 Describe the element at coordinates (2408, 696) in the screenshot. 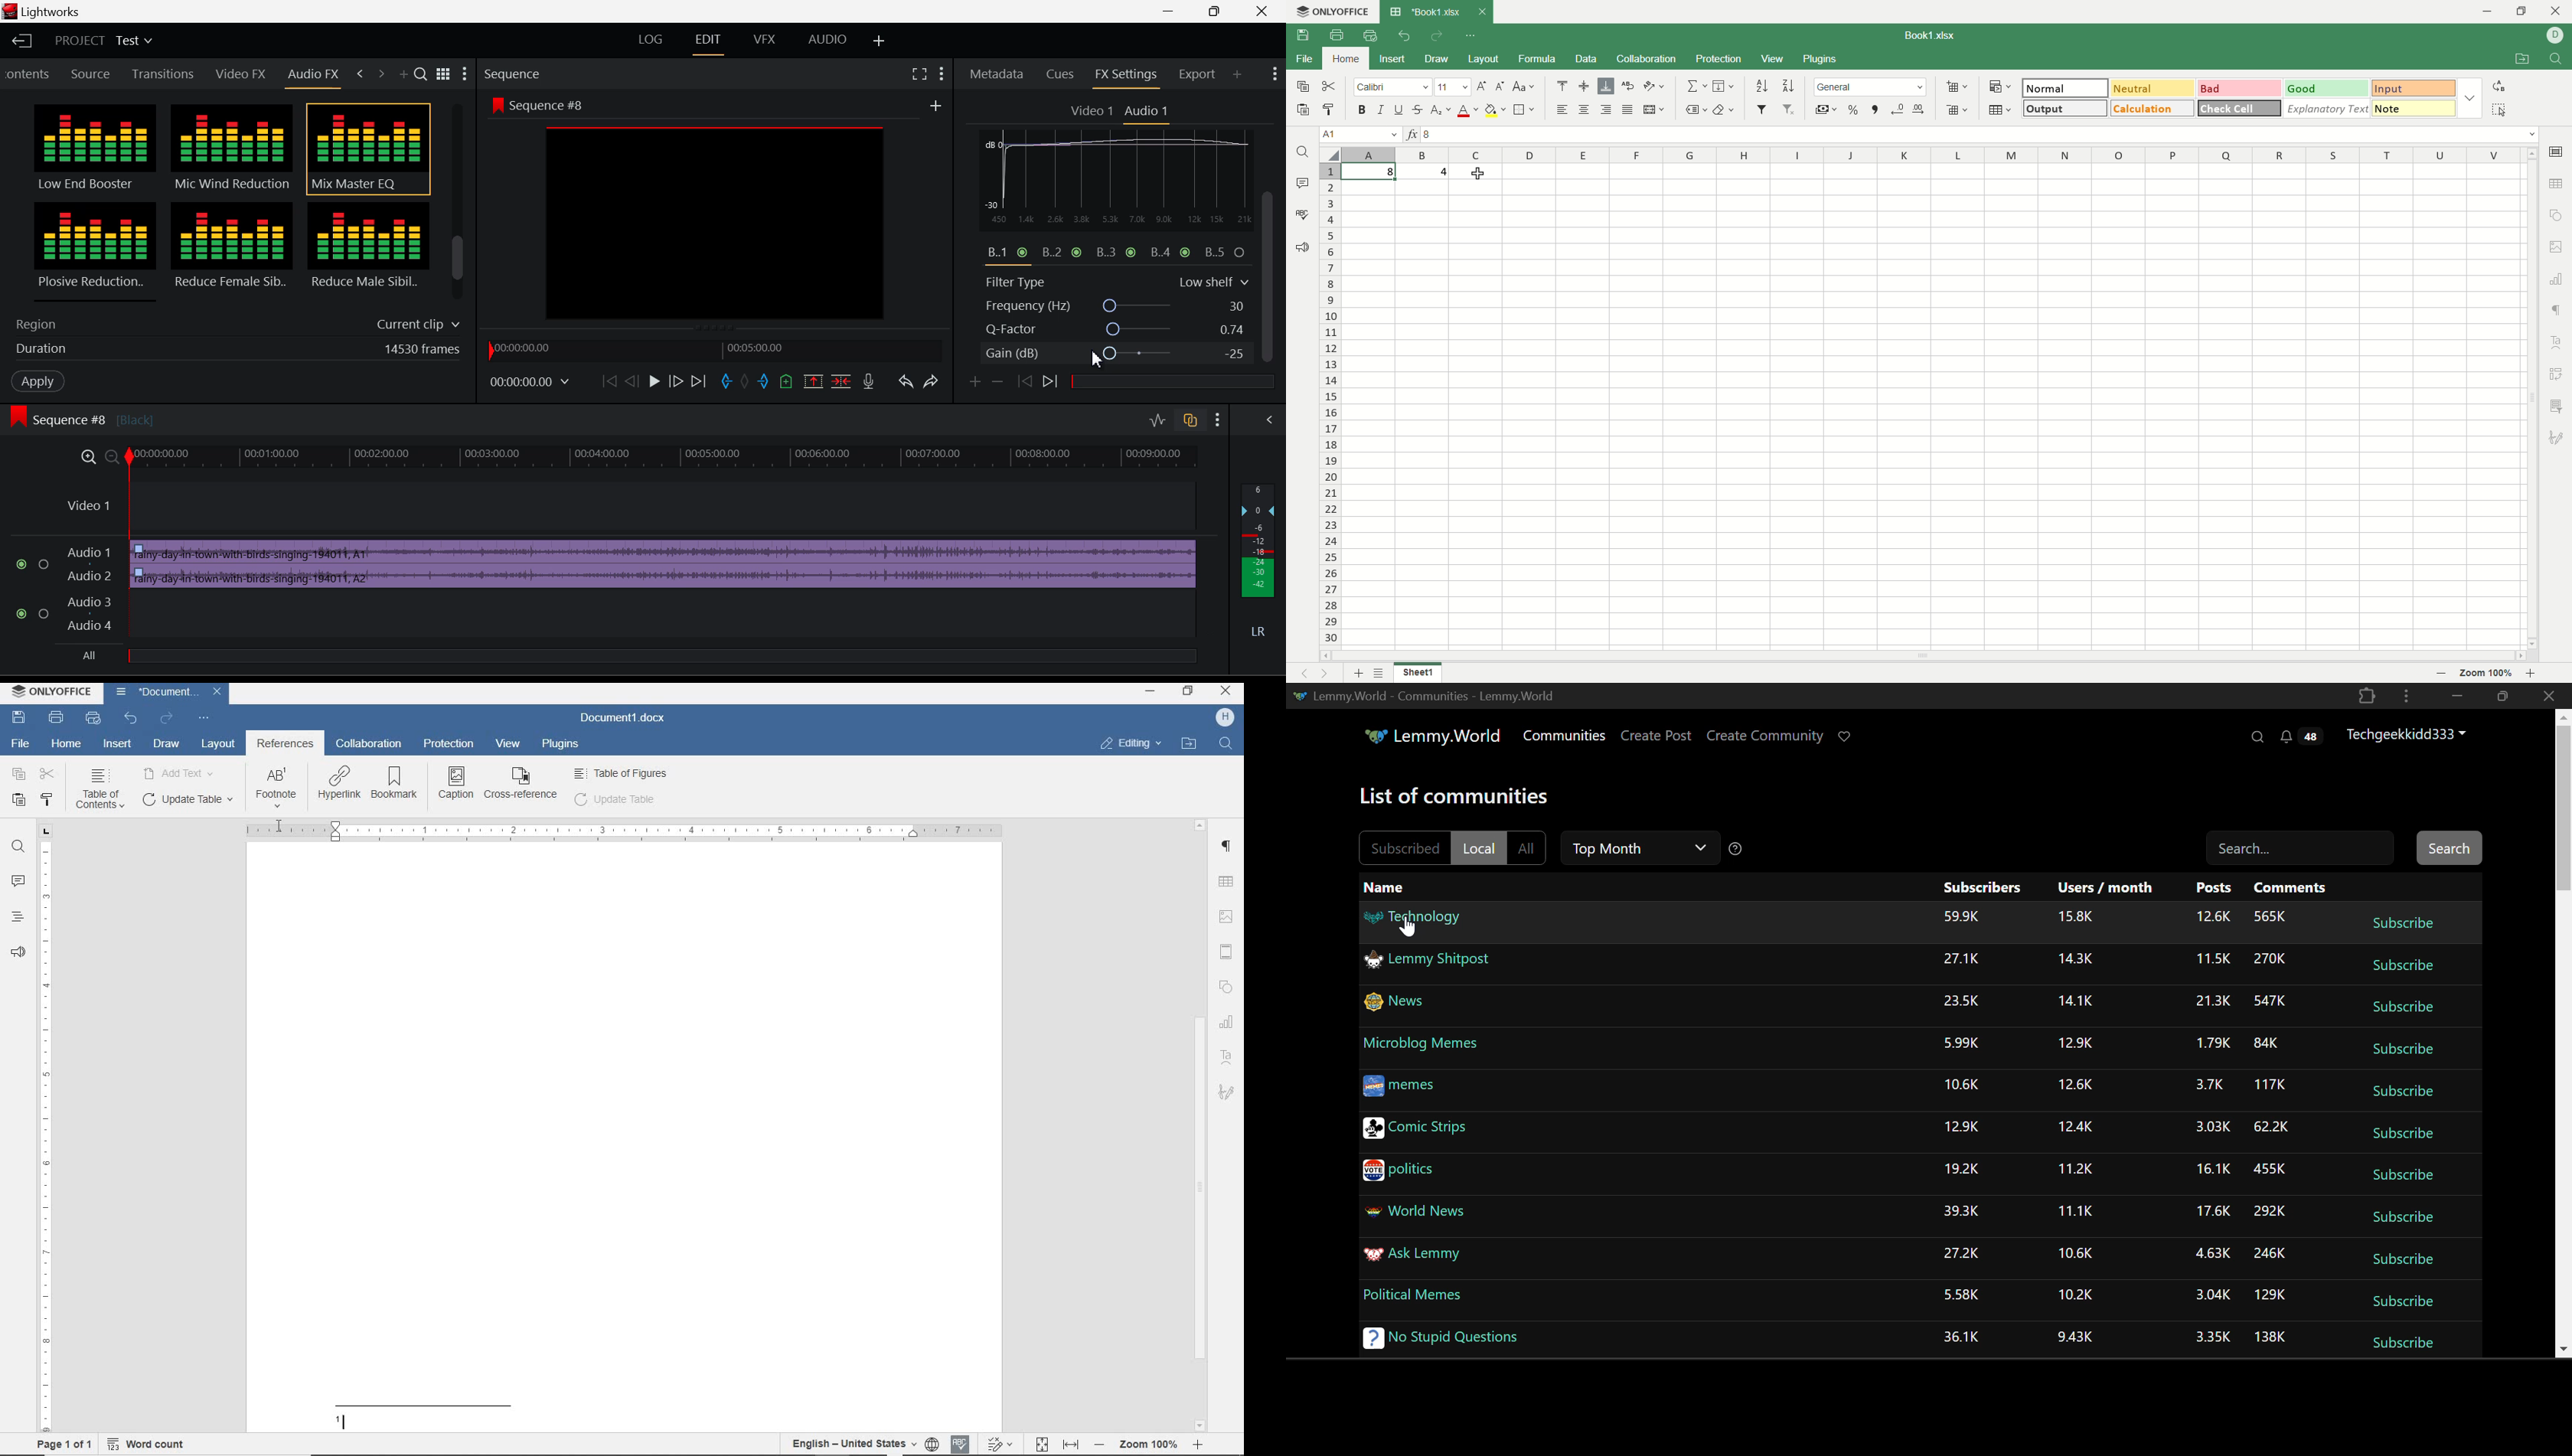

I see `Window Options` at that location.